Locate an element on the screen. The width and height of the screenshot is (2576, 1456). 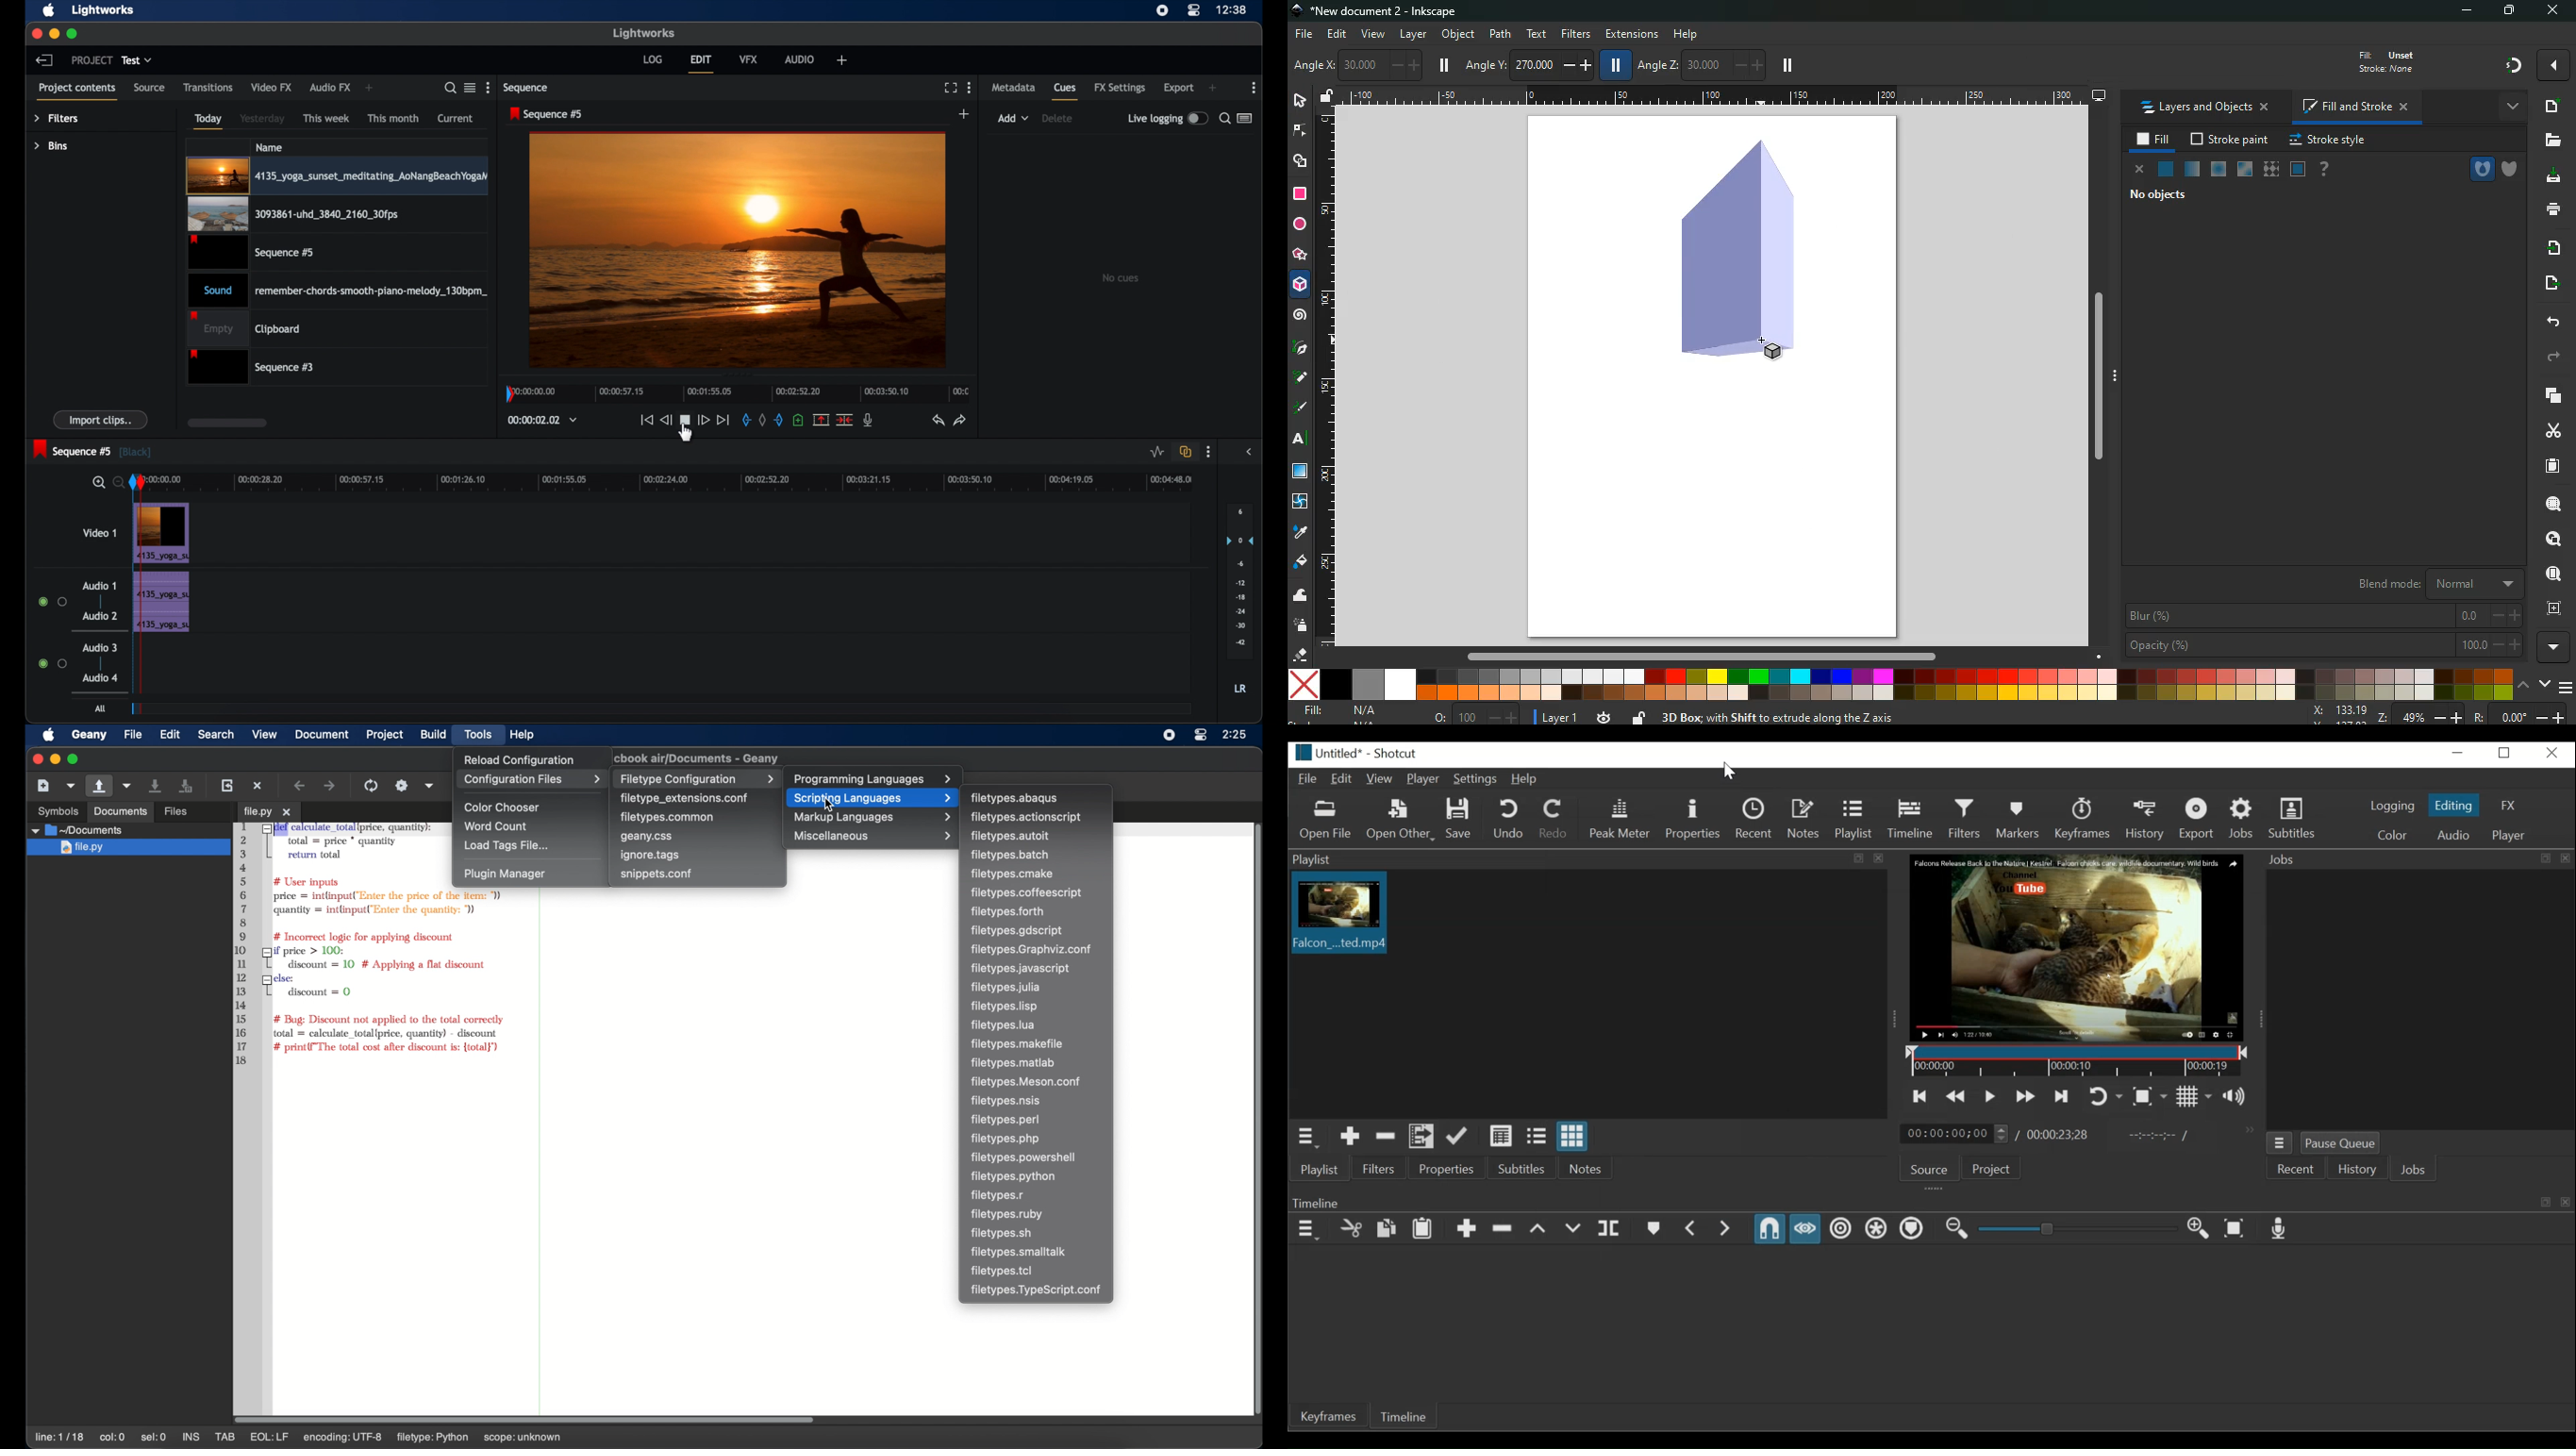
filetypes is located at coordinates (1021, 1252).